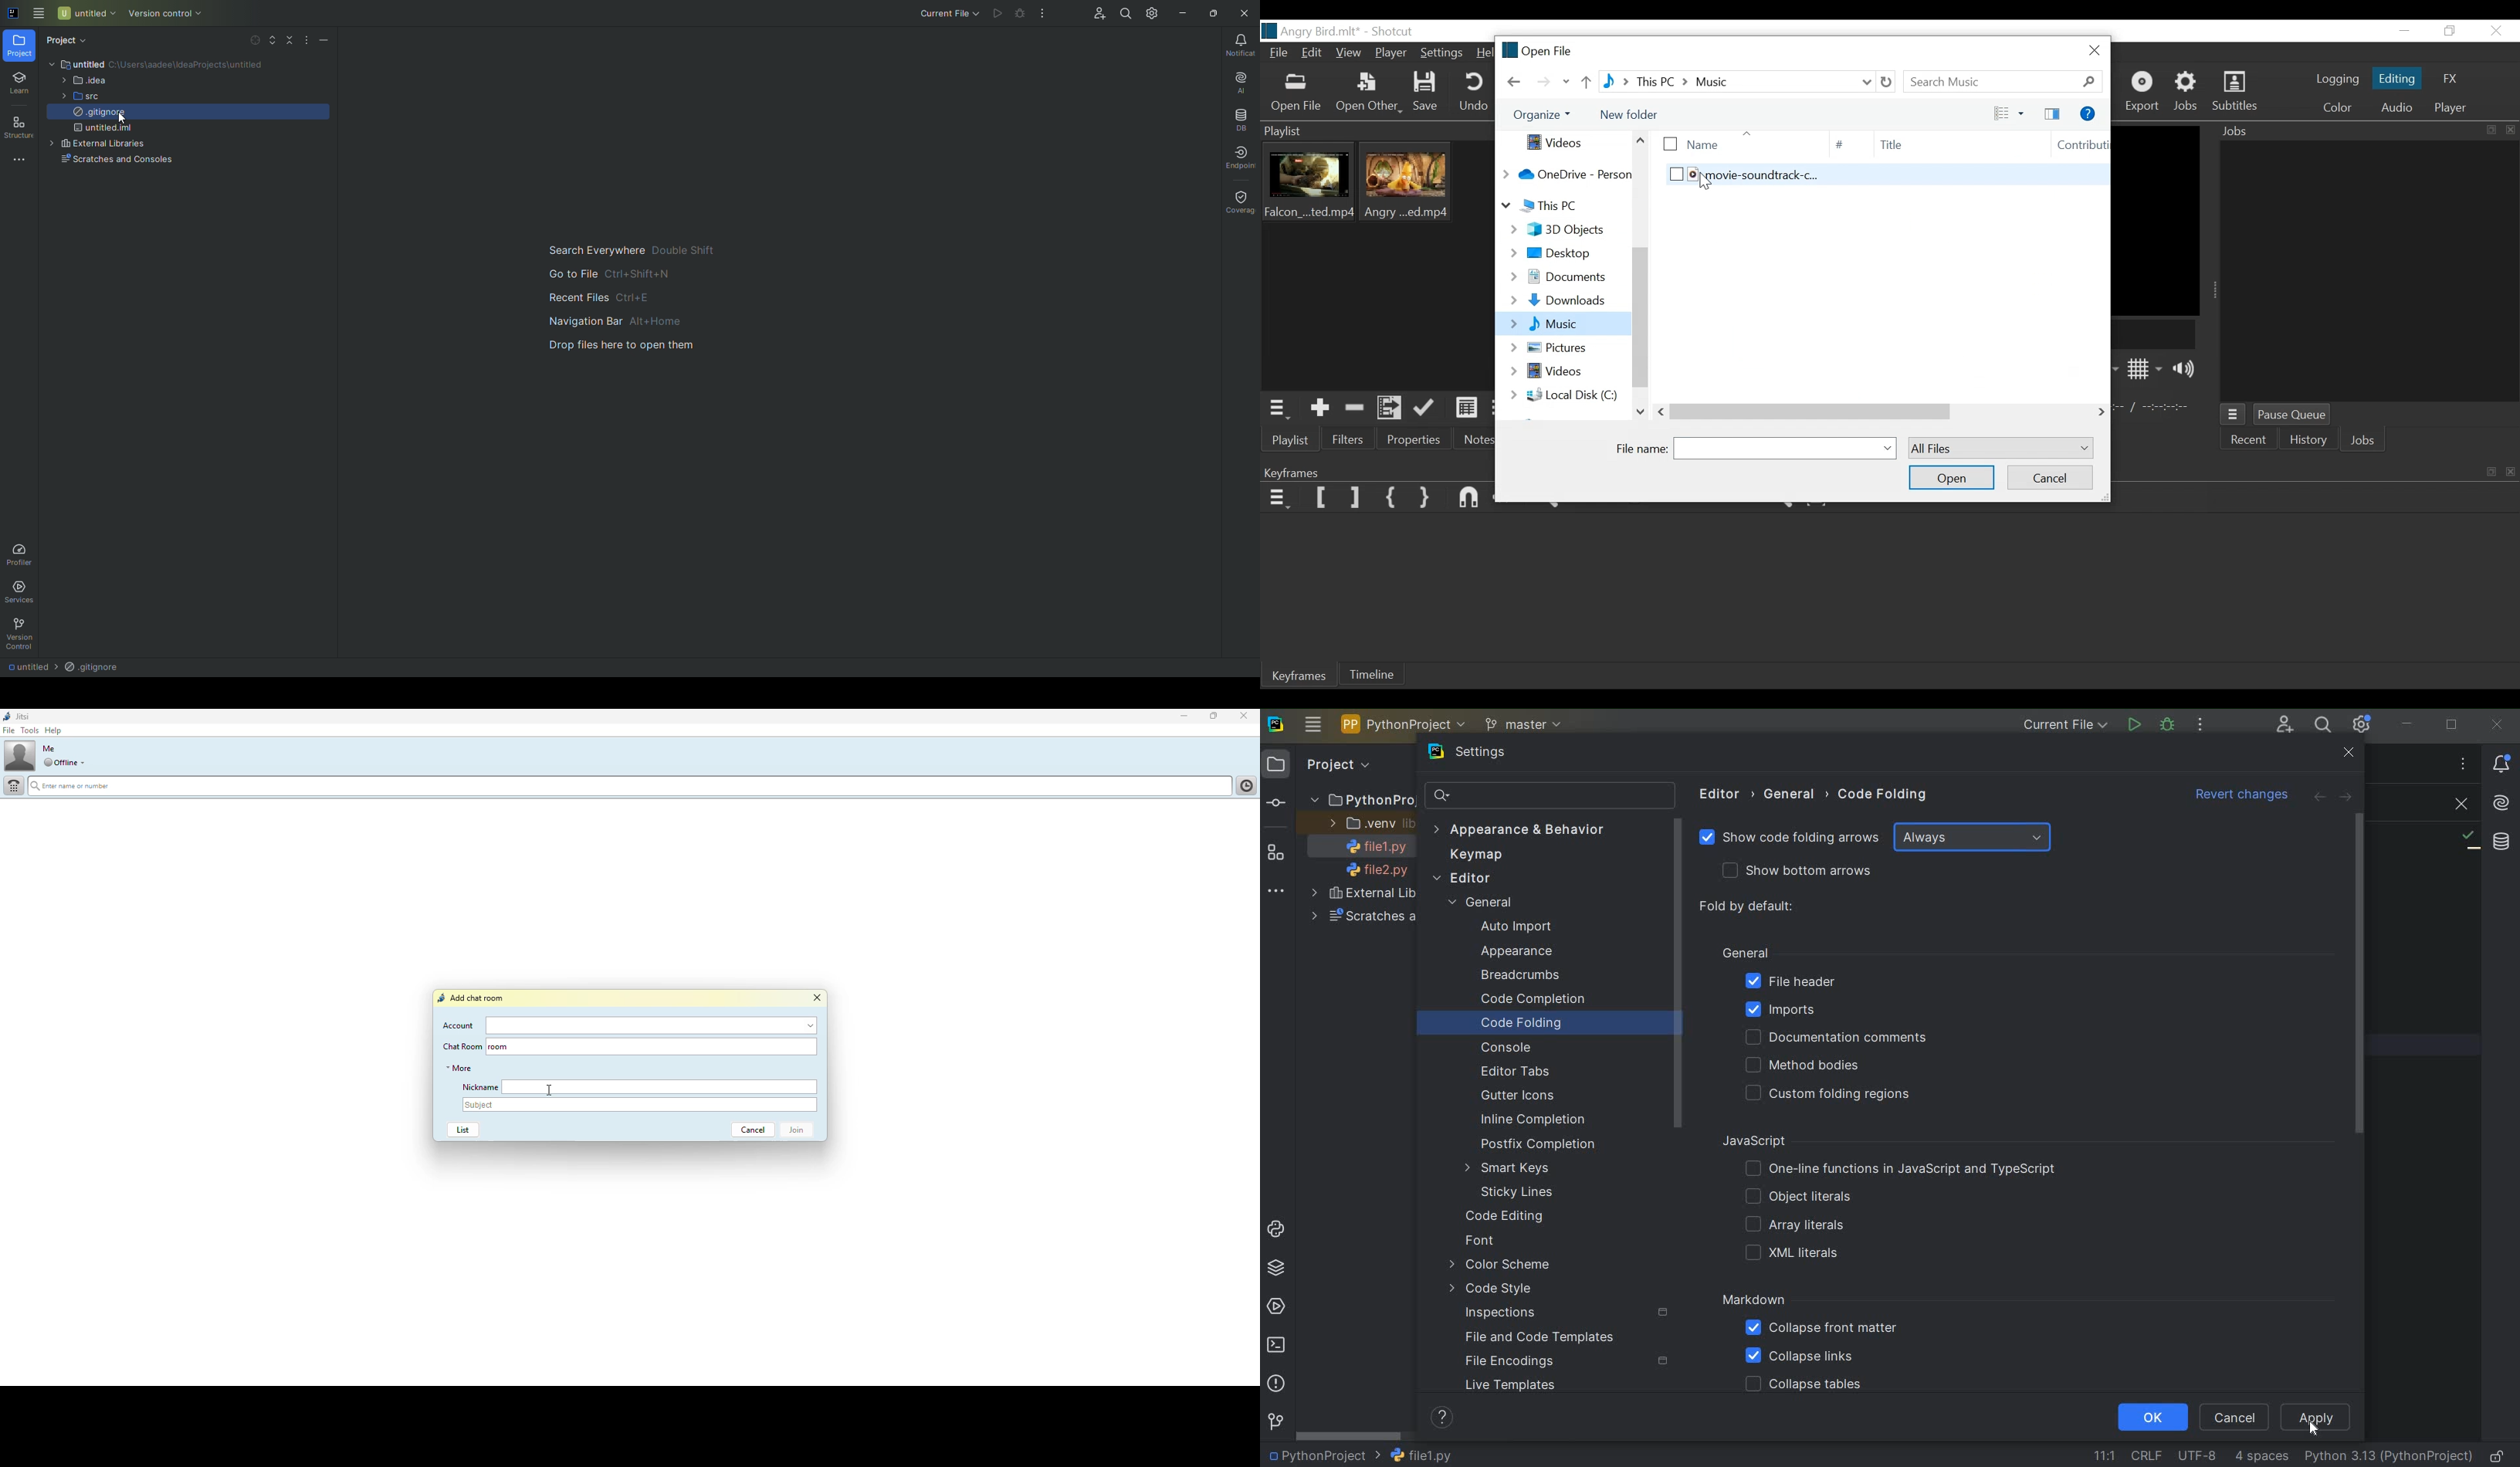  Describe the element at coordinates (256, 43) in the screenshot. I see `Select` at that location.